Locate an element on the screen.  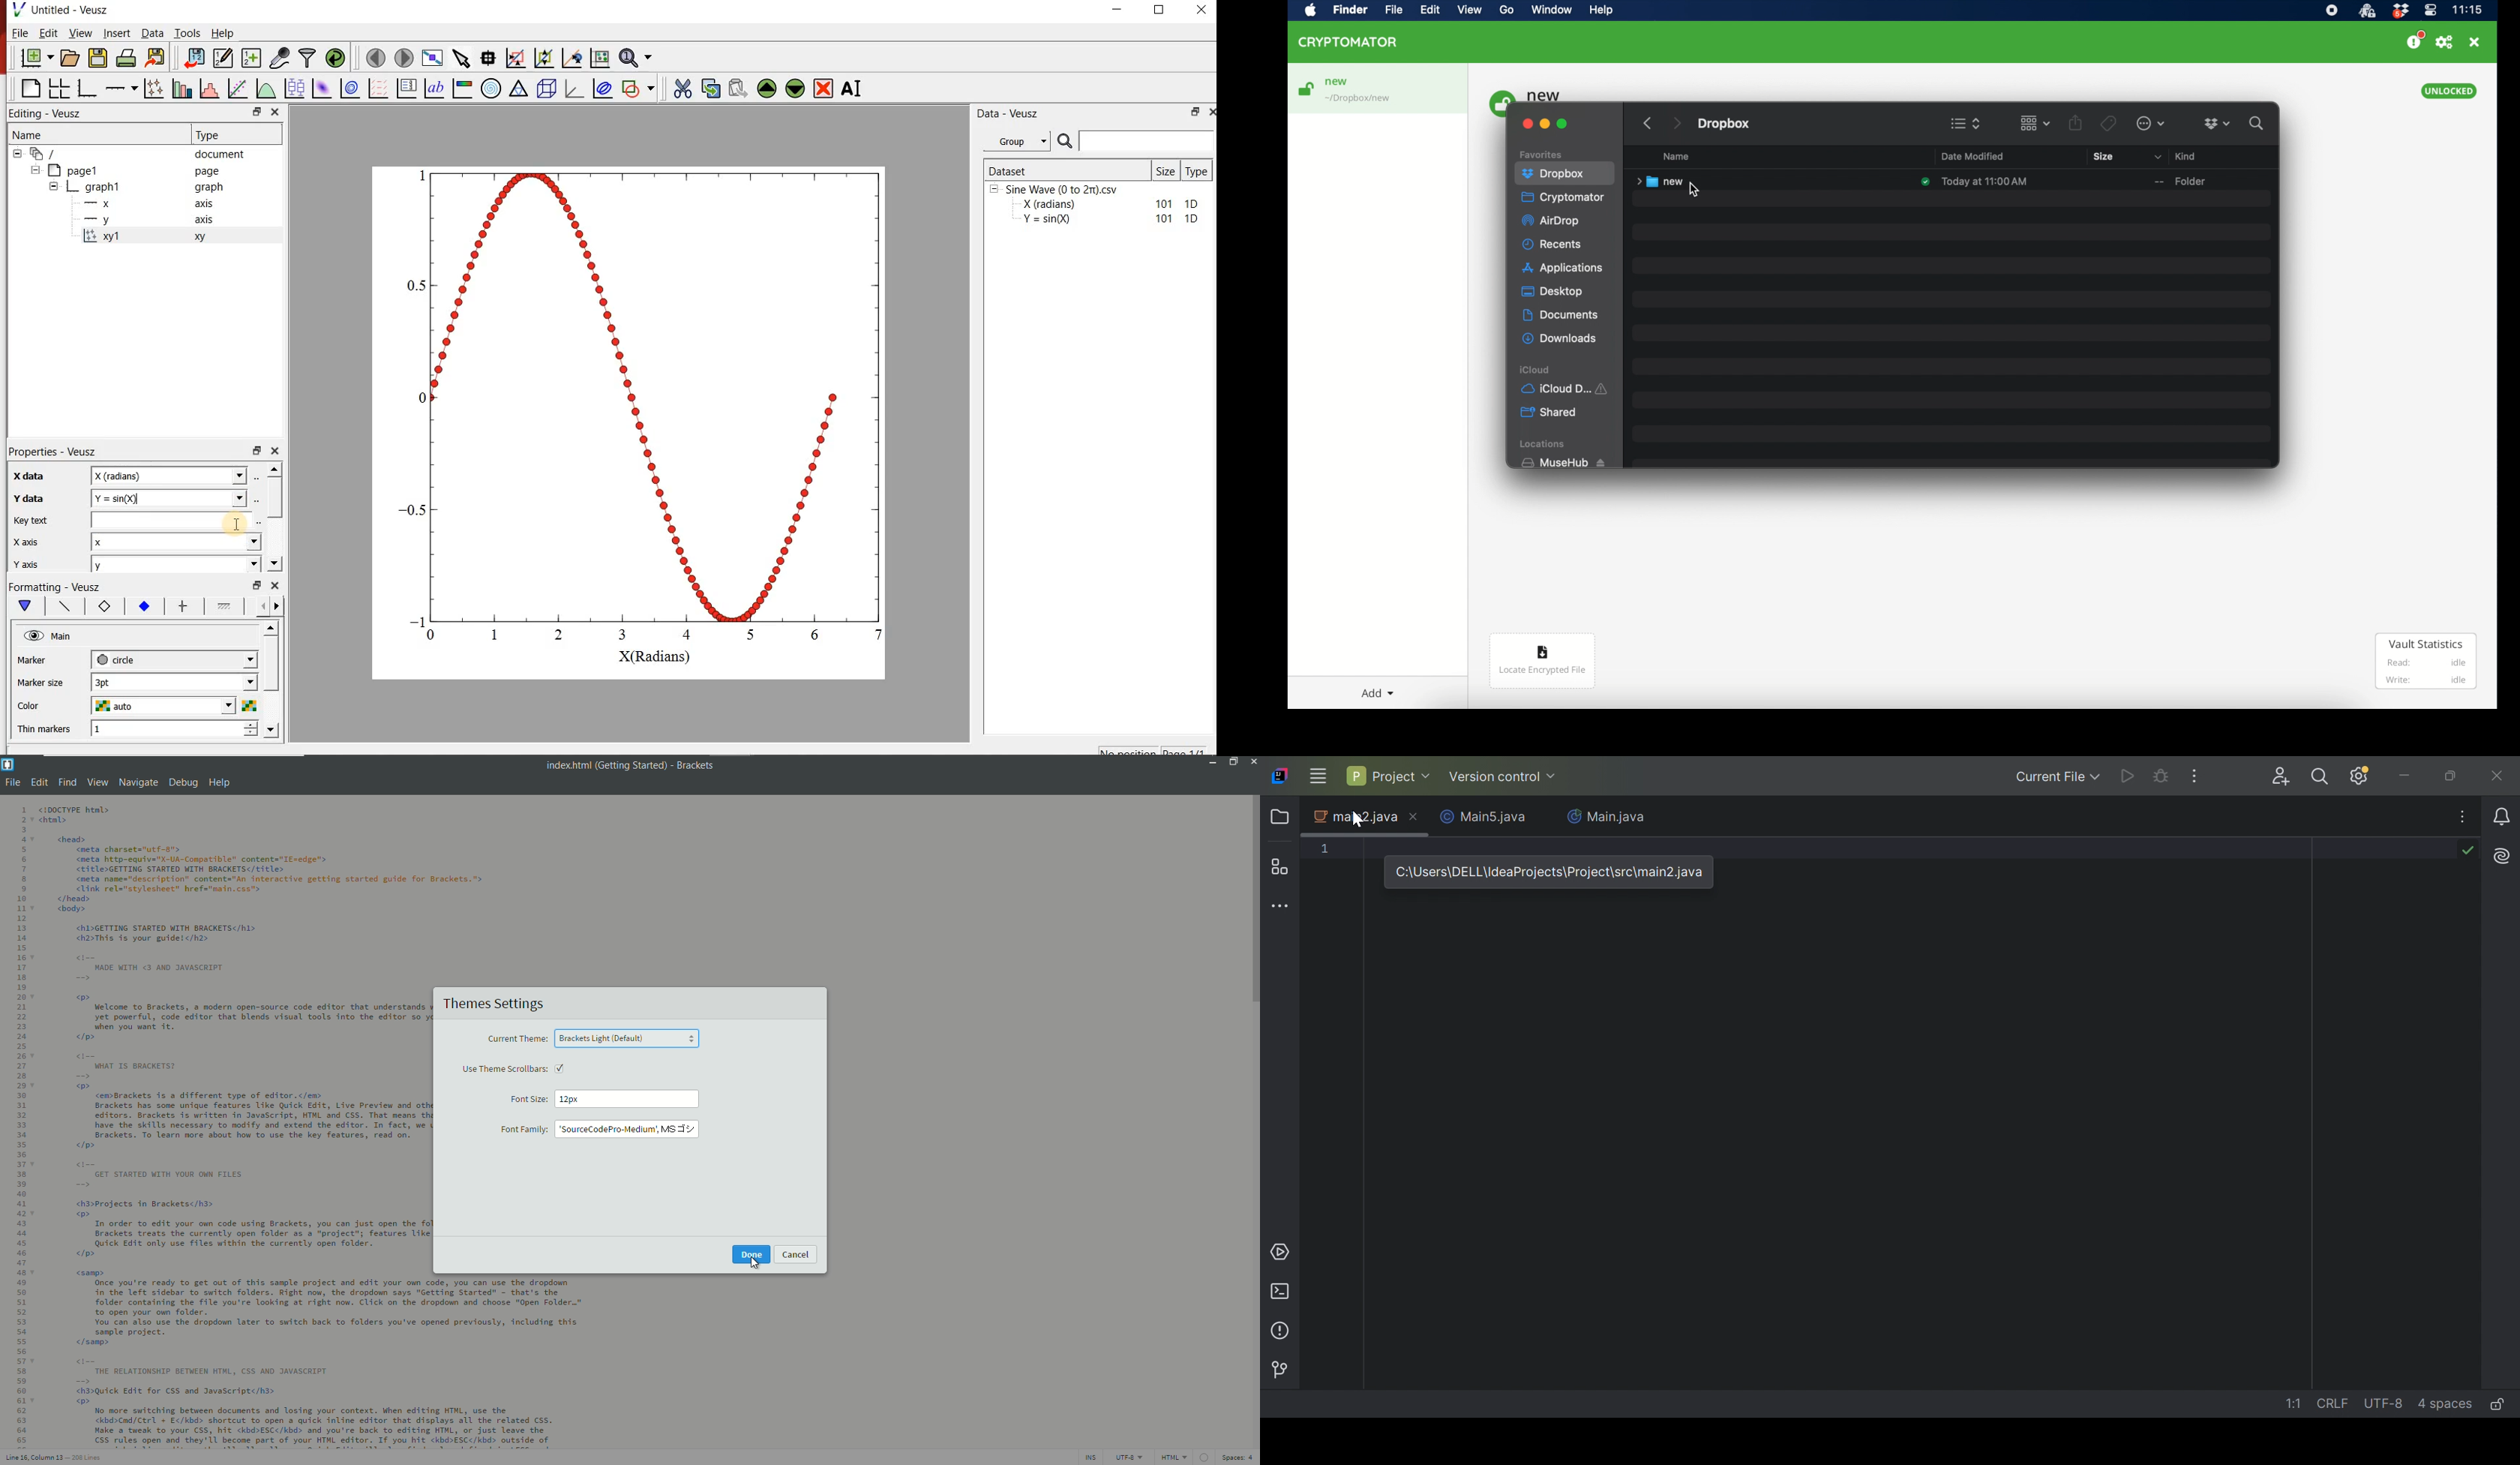
Base graph is located at coordinates (88, 88).